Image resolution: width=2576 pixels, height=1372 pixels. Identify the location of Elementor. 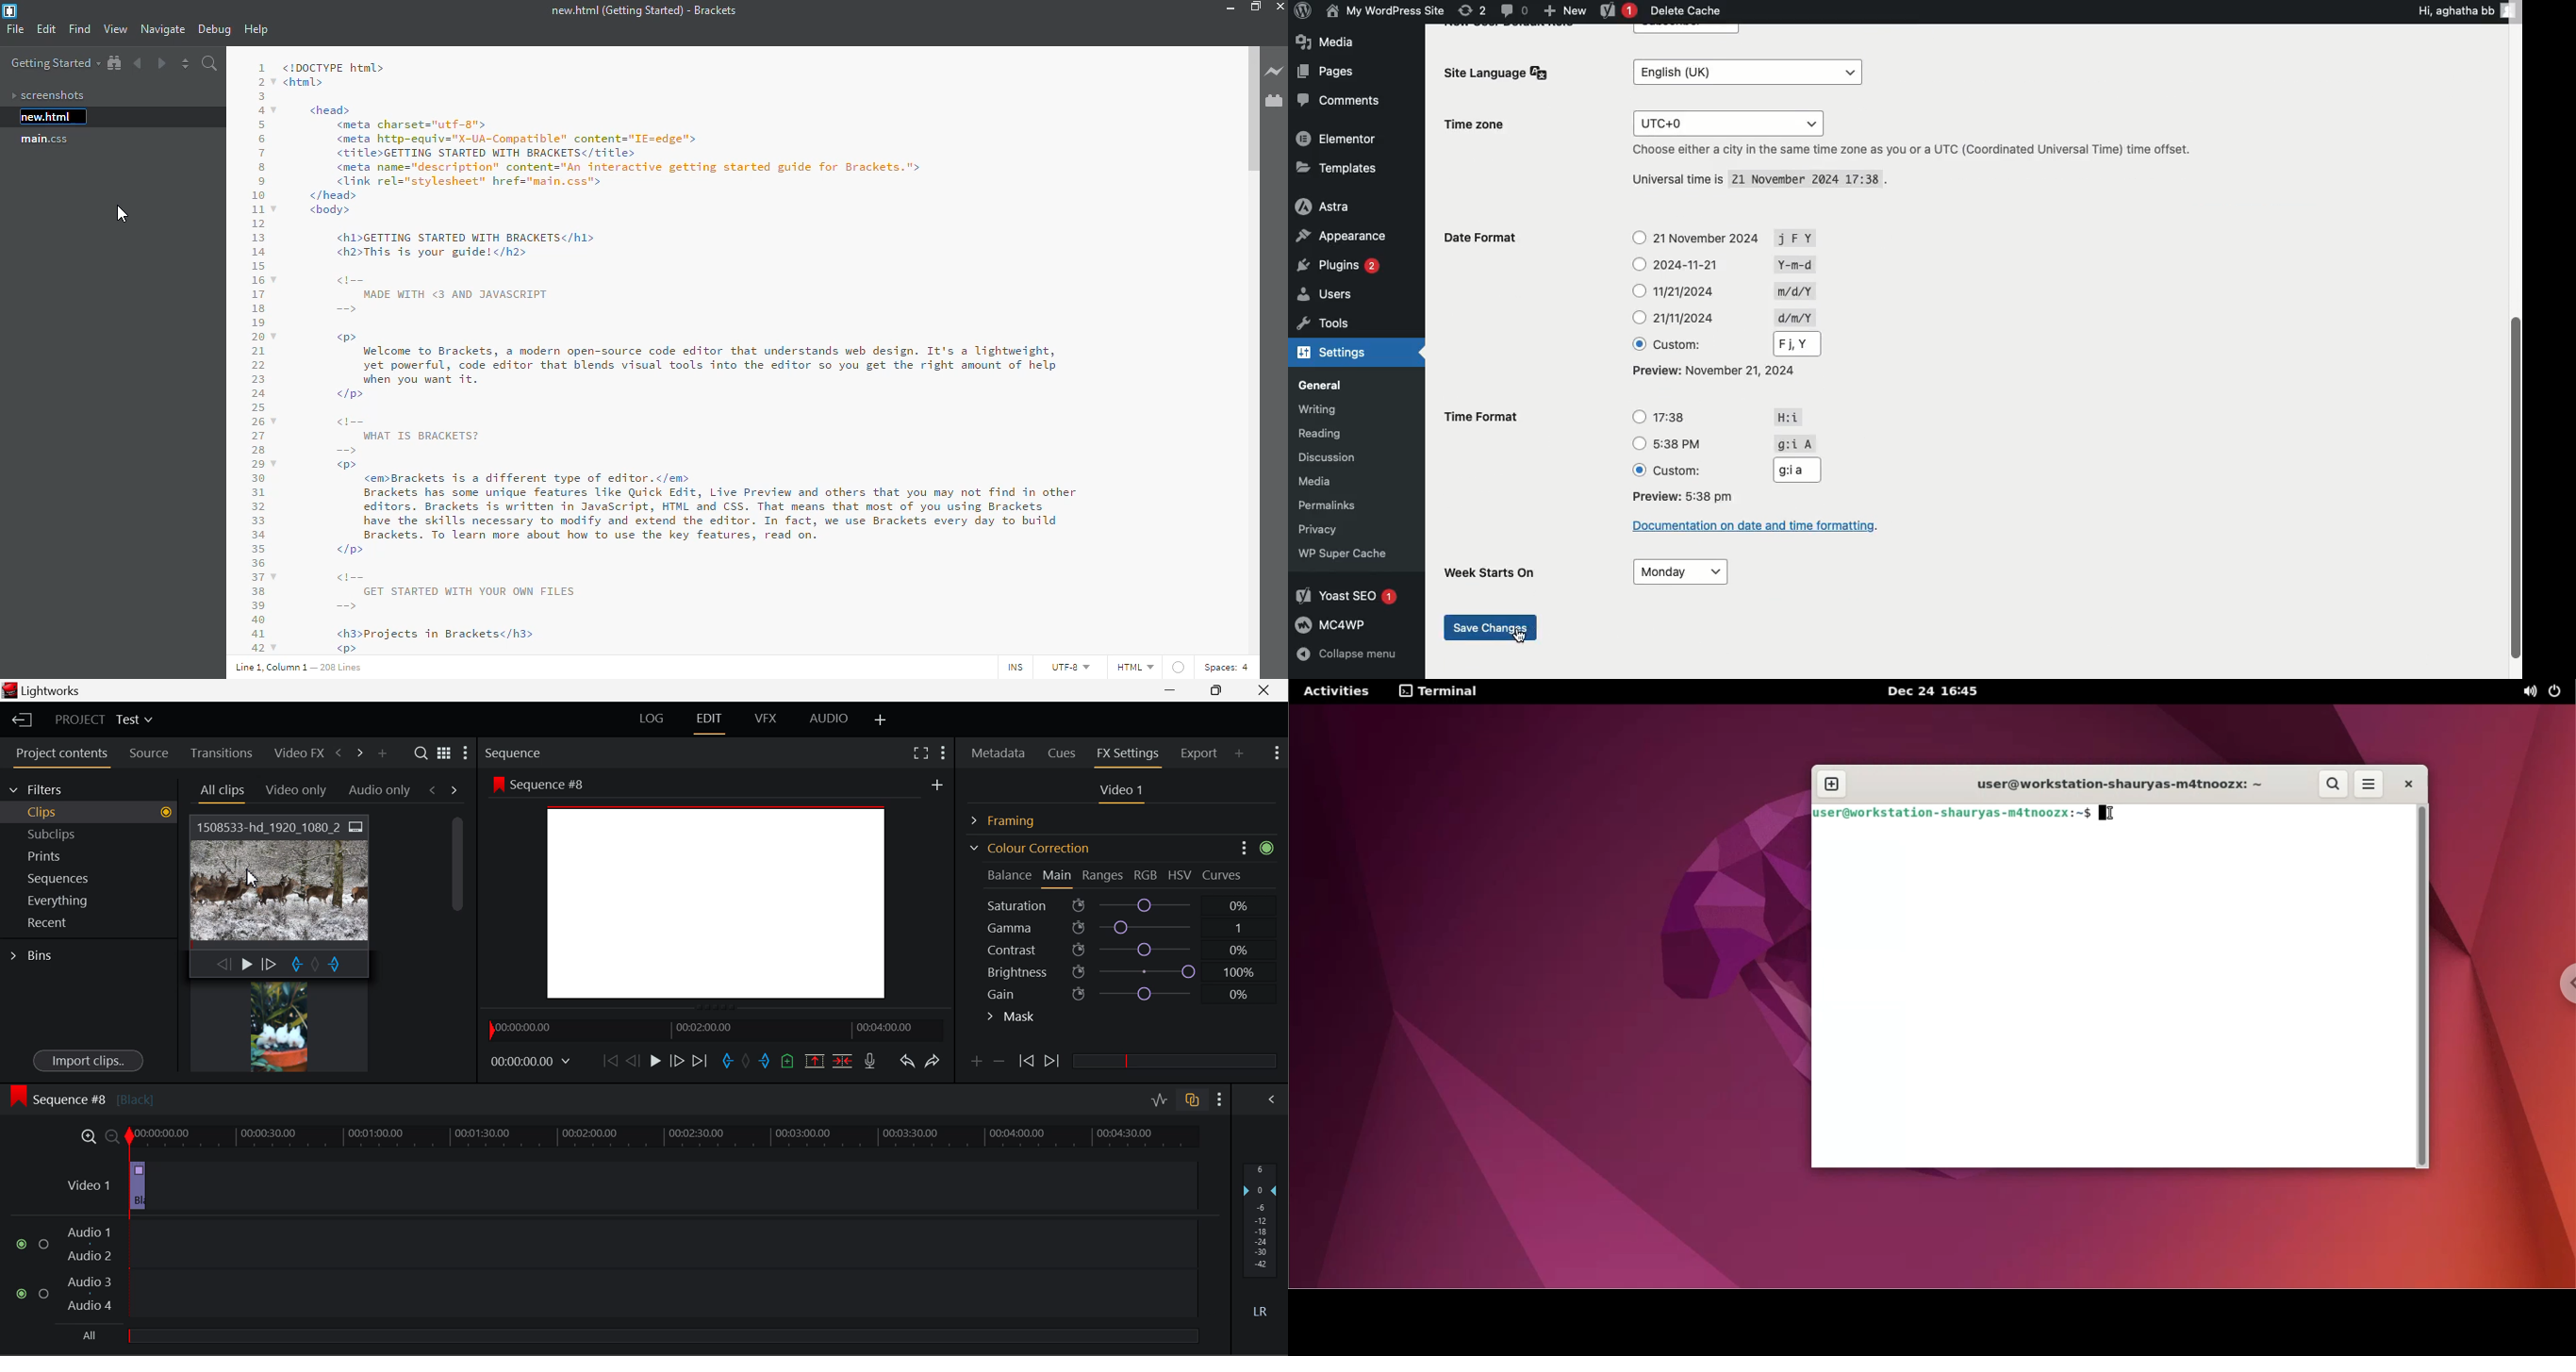
(1338, 138).